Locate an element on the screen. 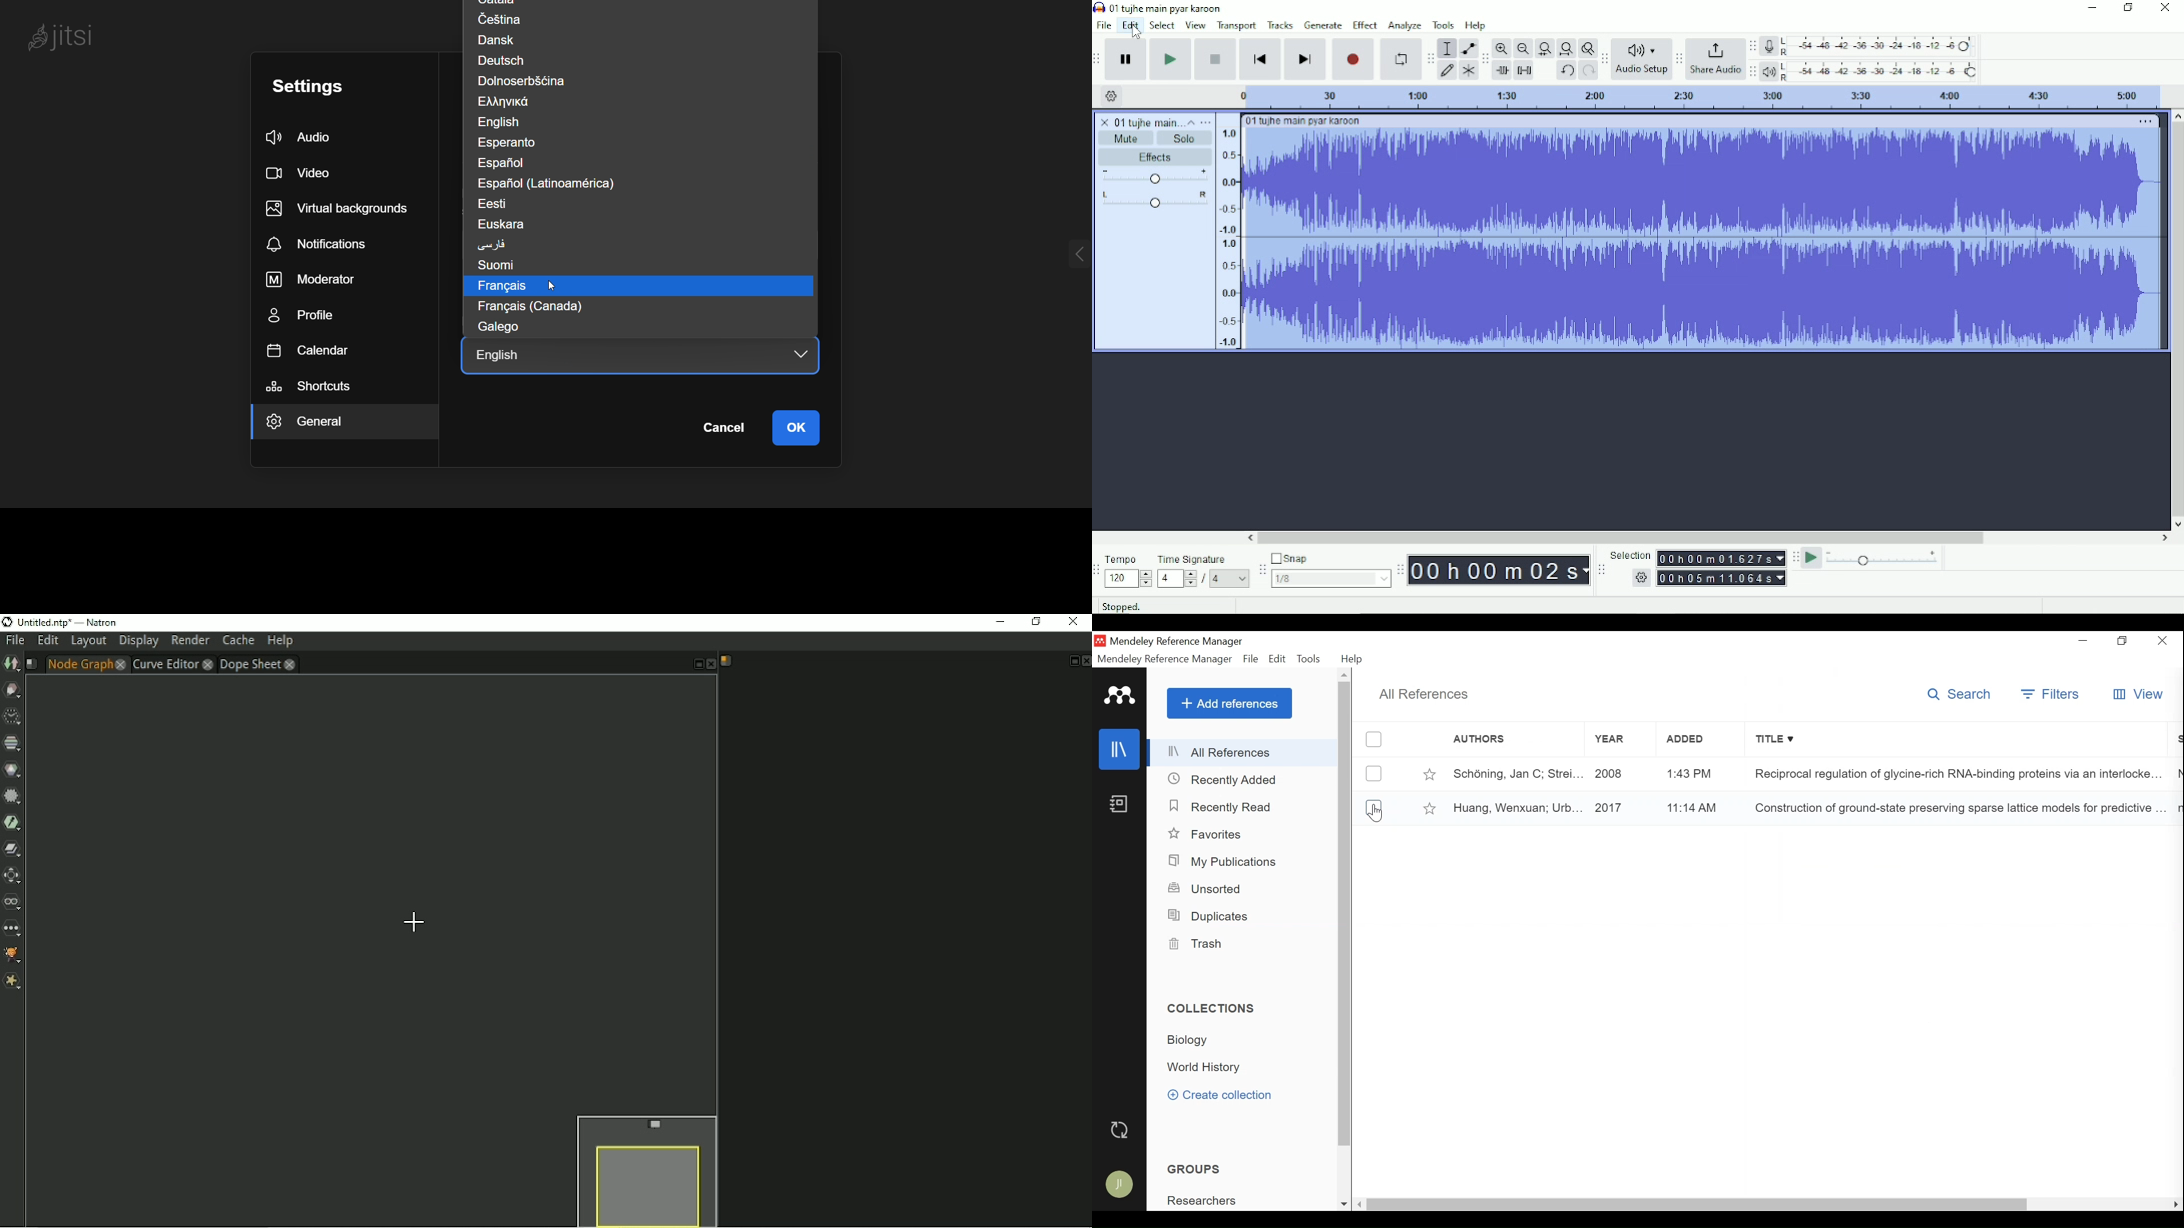  Collapse is located at coordinates (1191, 122).